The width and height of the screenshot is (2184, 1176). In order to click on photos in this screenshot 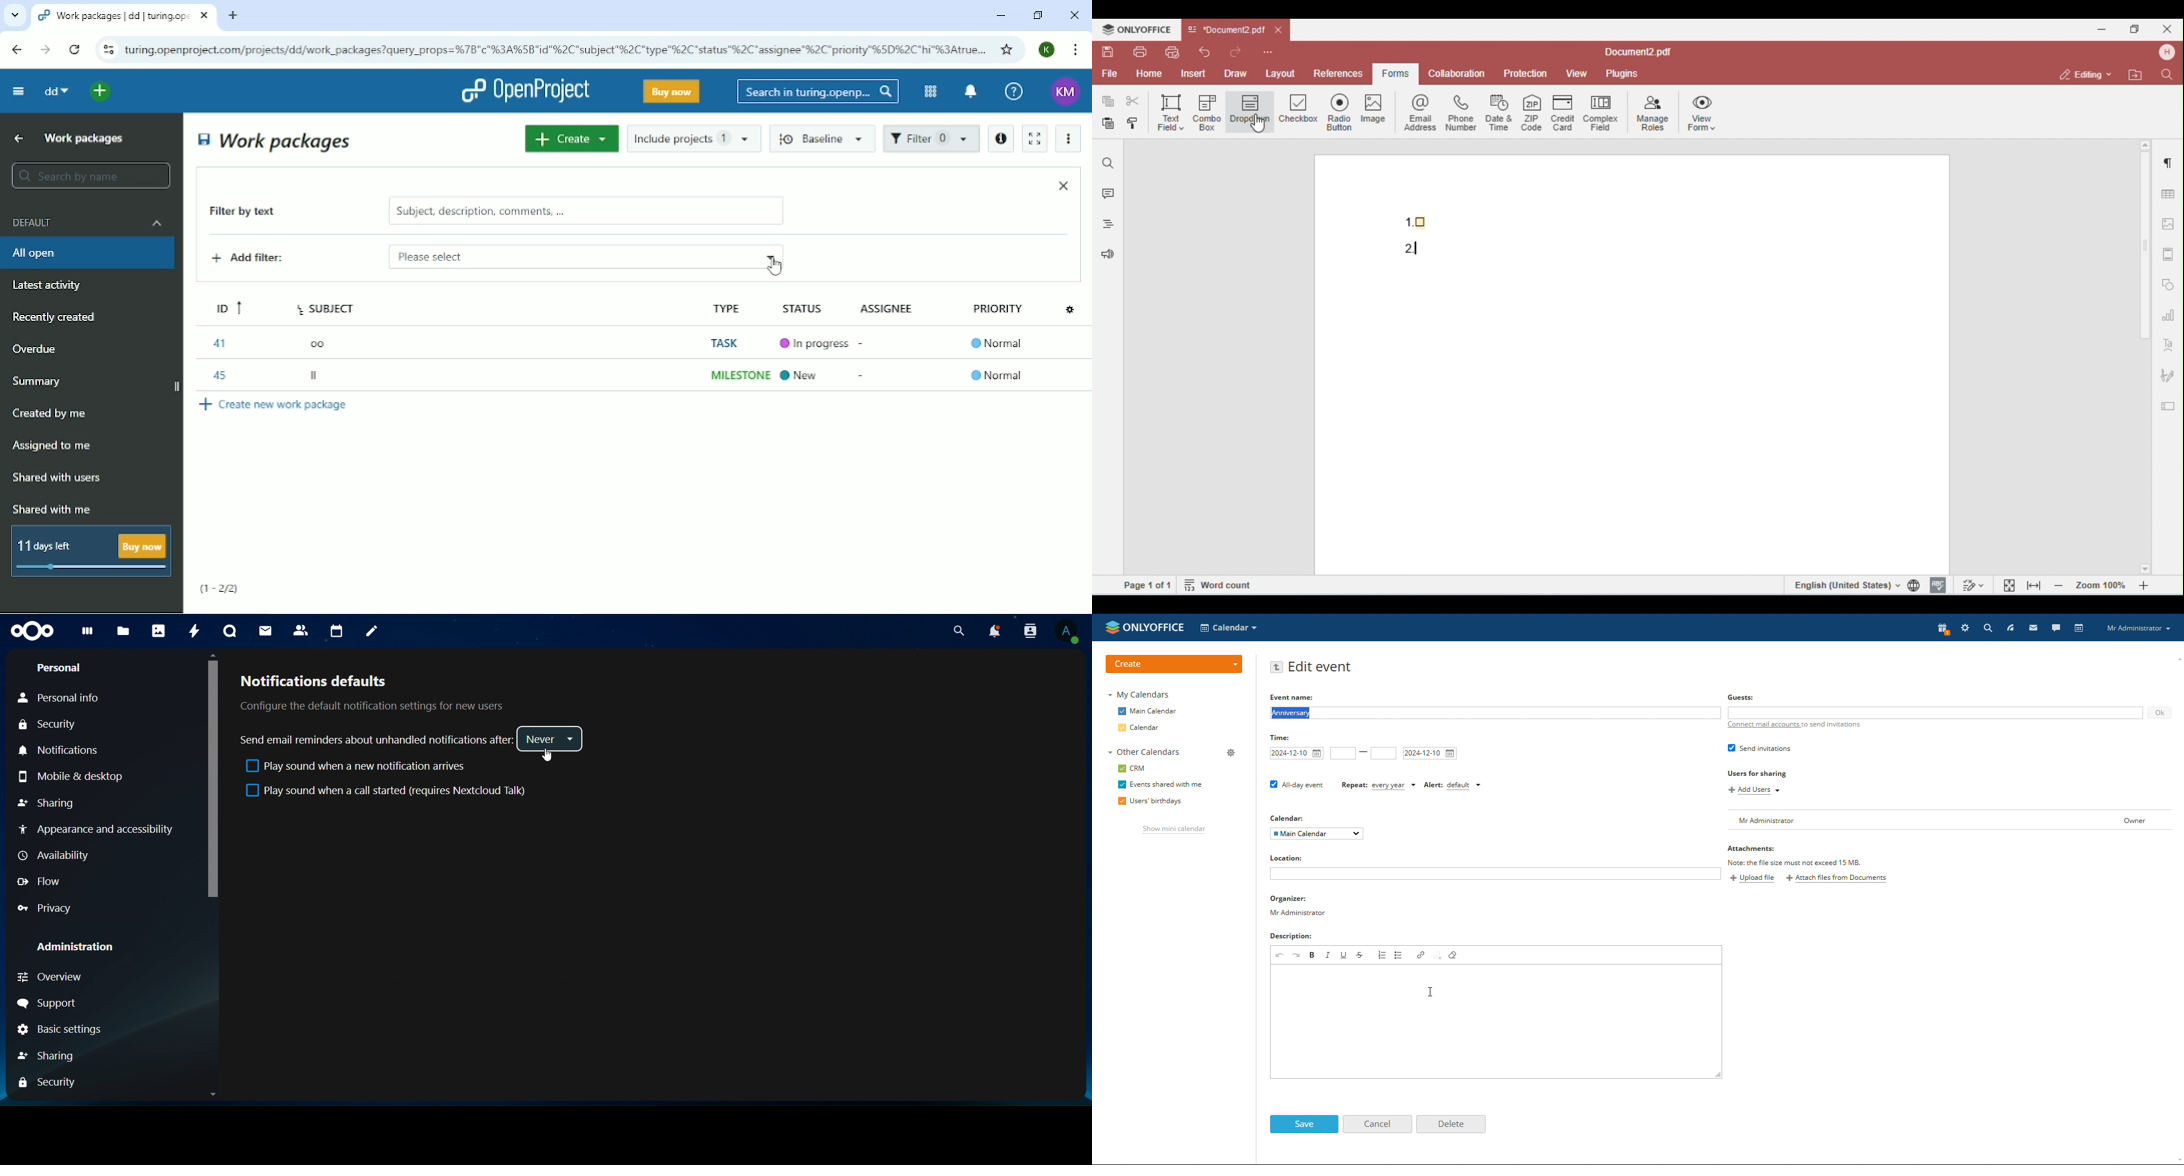, I will do `click(158, 631)`.